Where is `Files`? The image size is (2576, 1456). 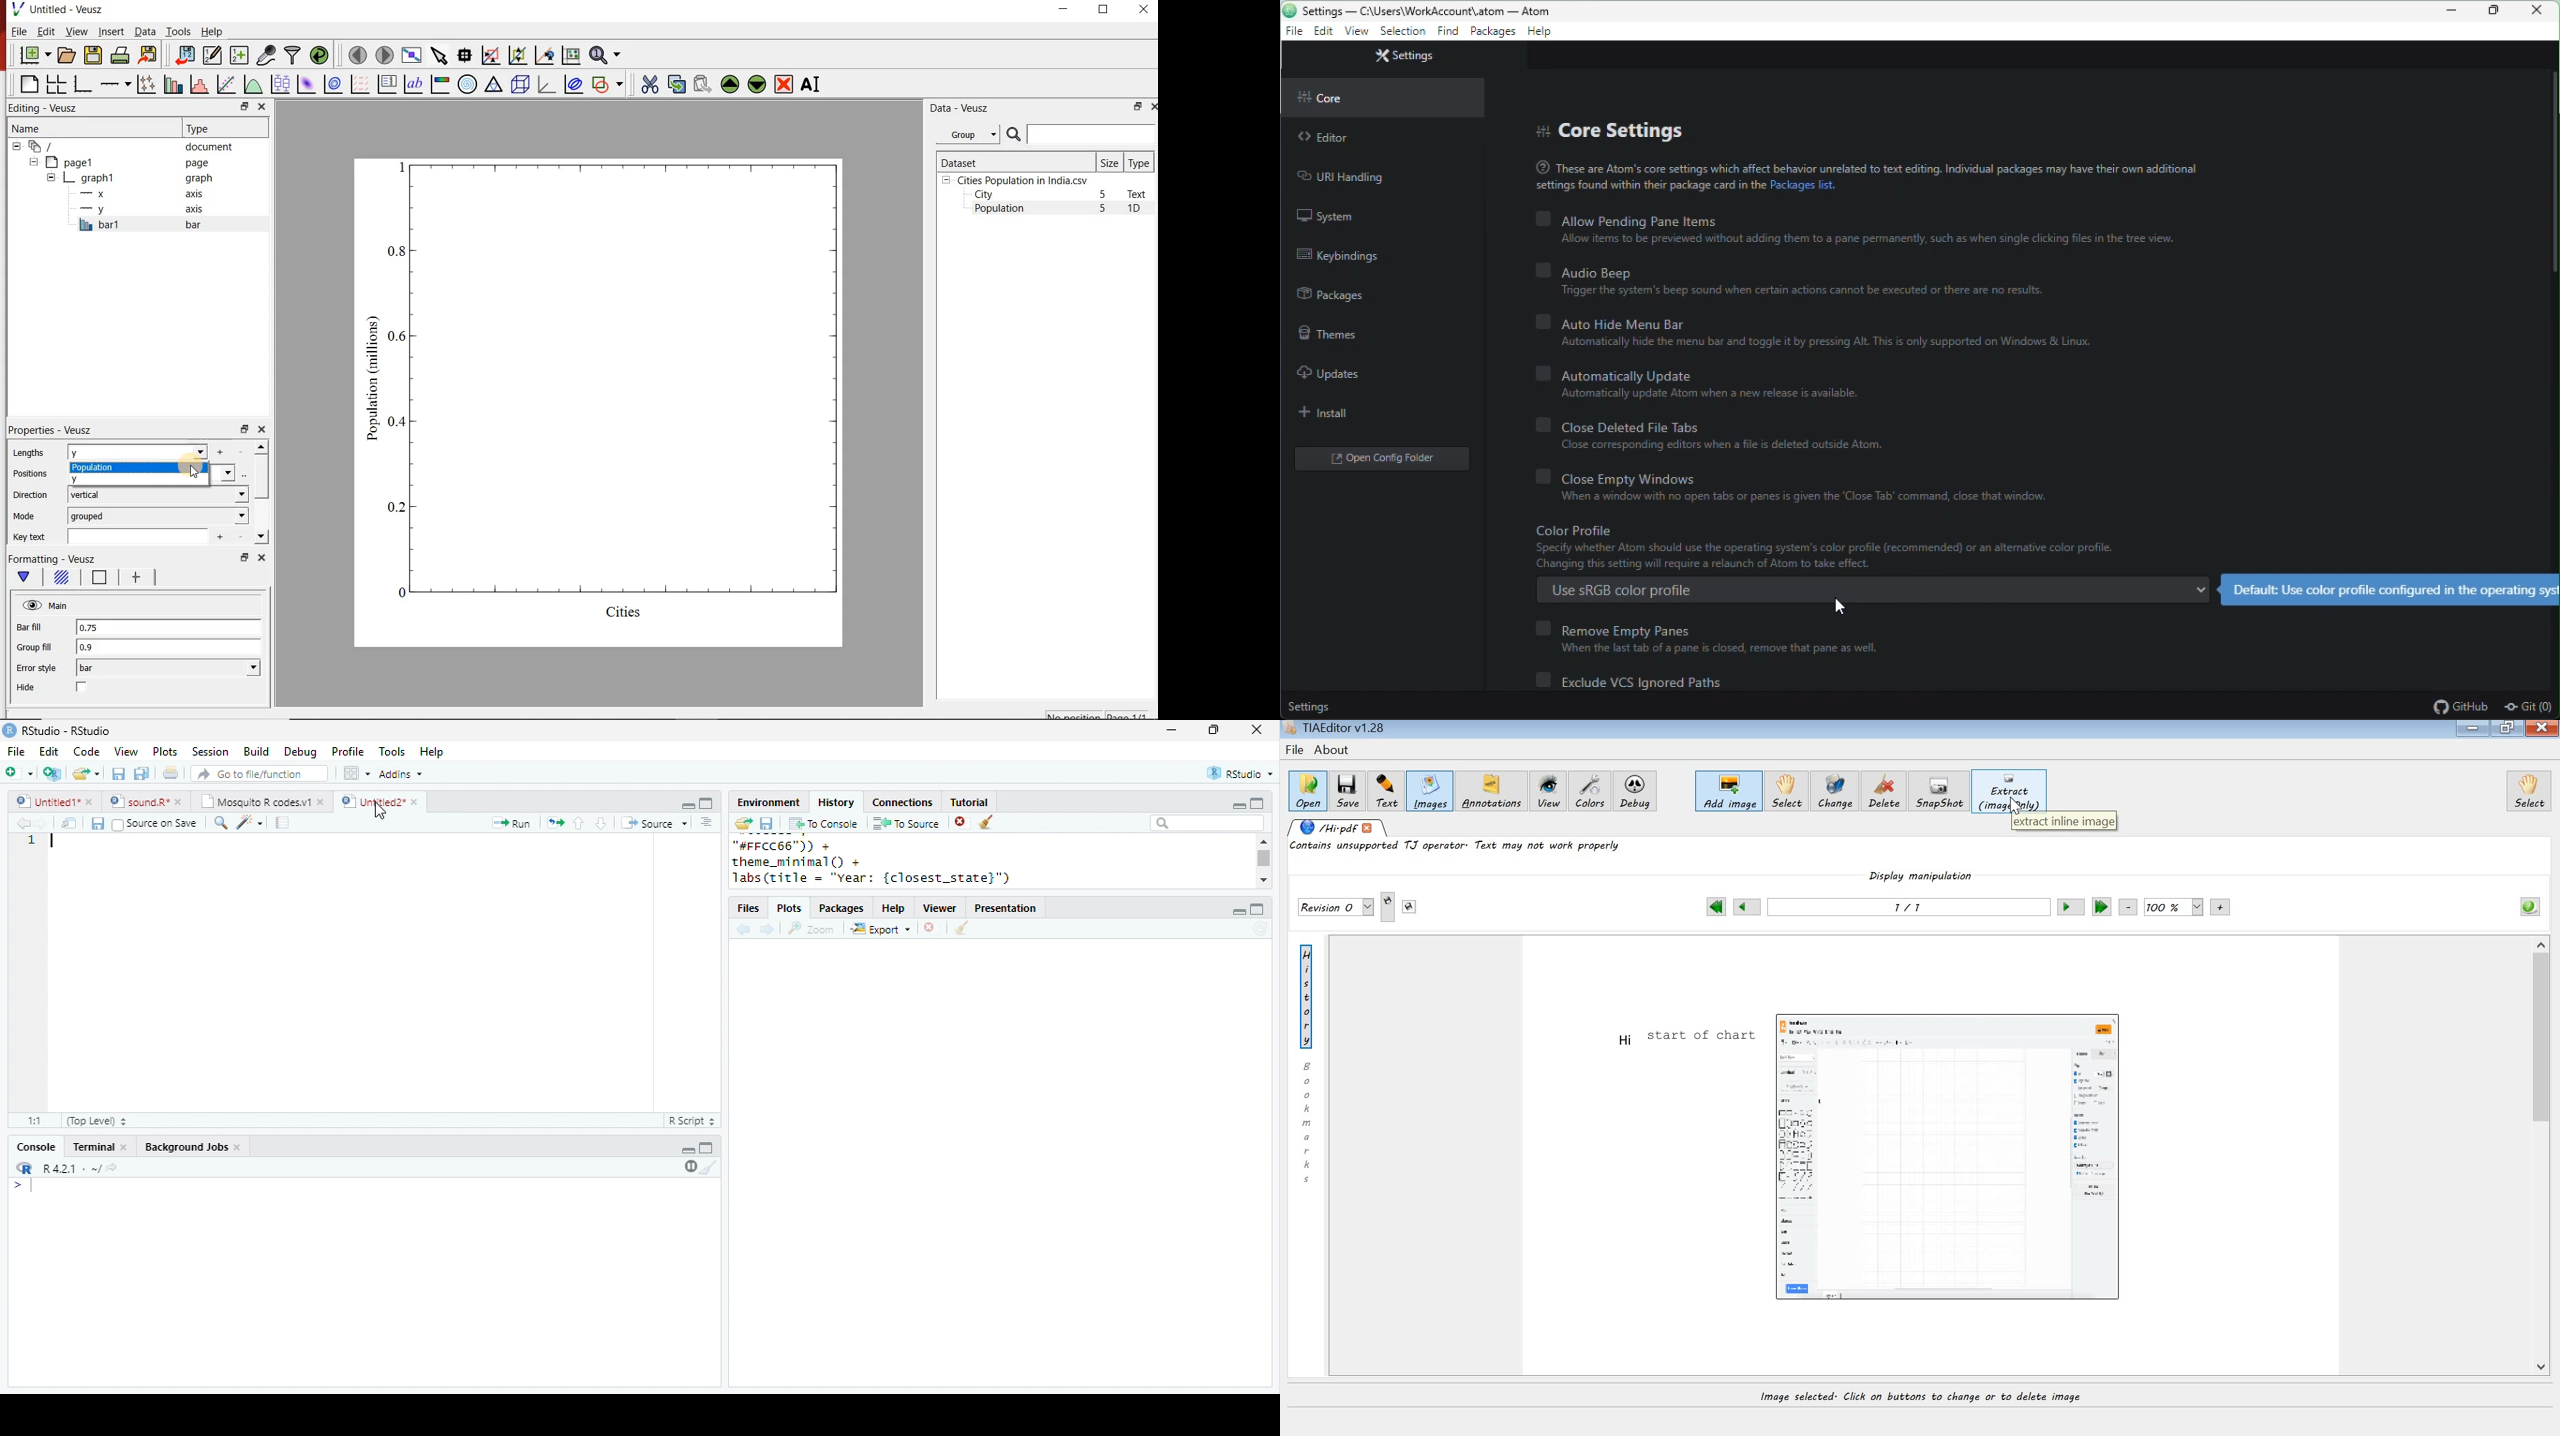 Files is located at coordinates (748, 908).